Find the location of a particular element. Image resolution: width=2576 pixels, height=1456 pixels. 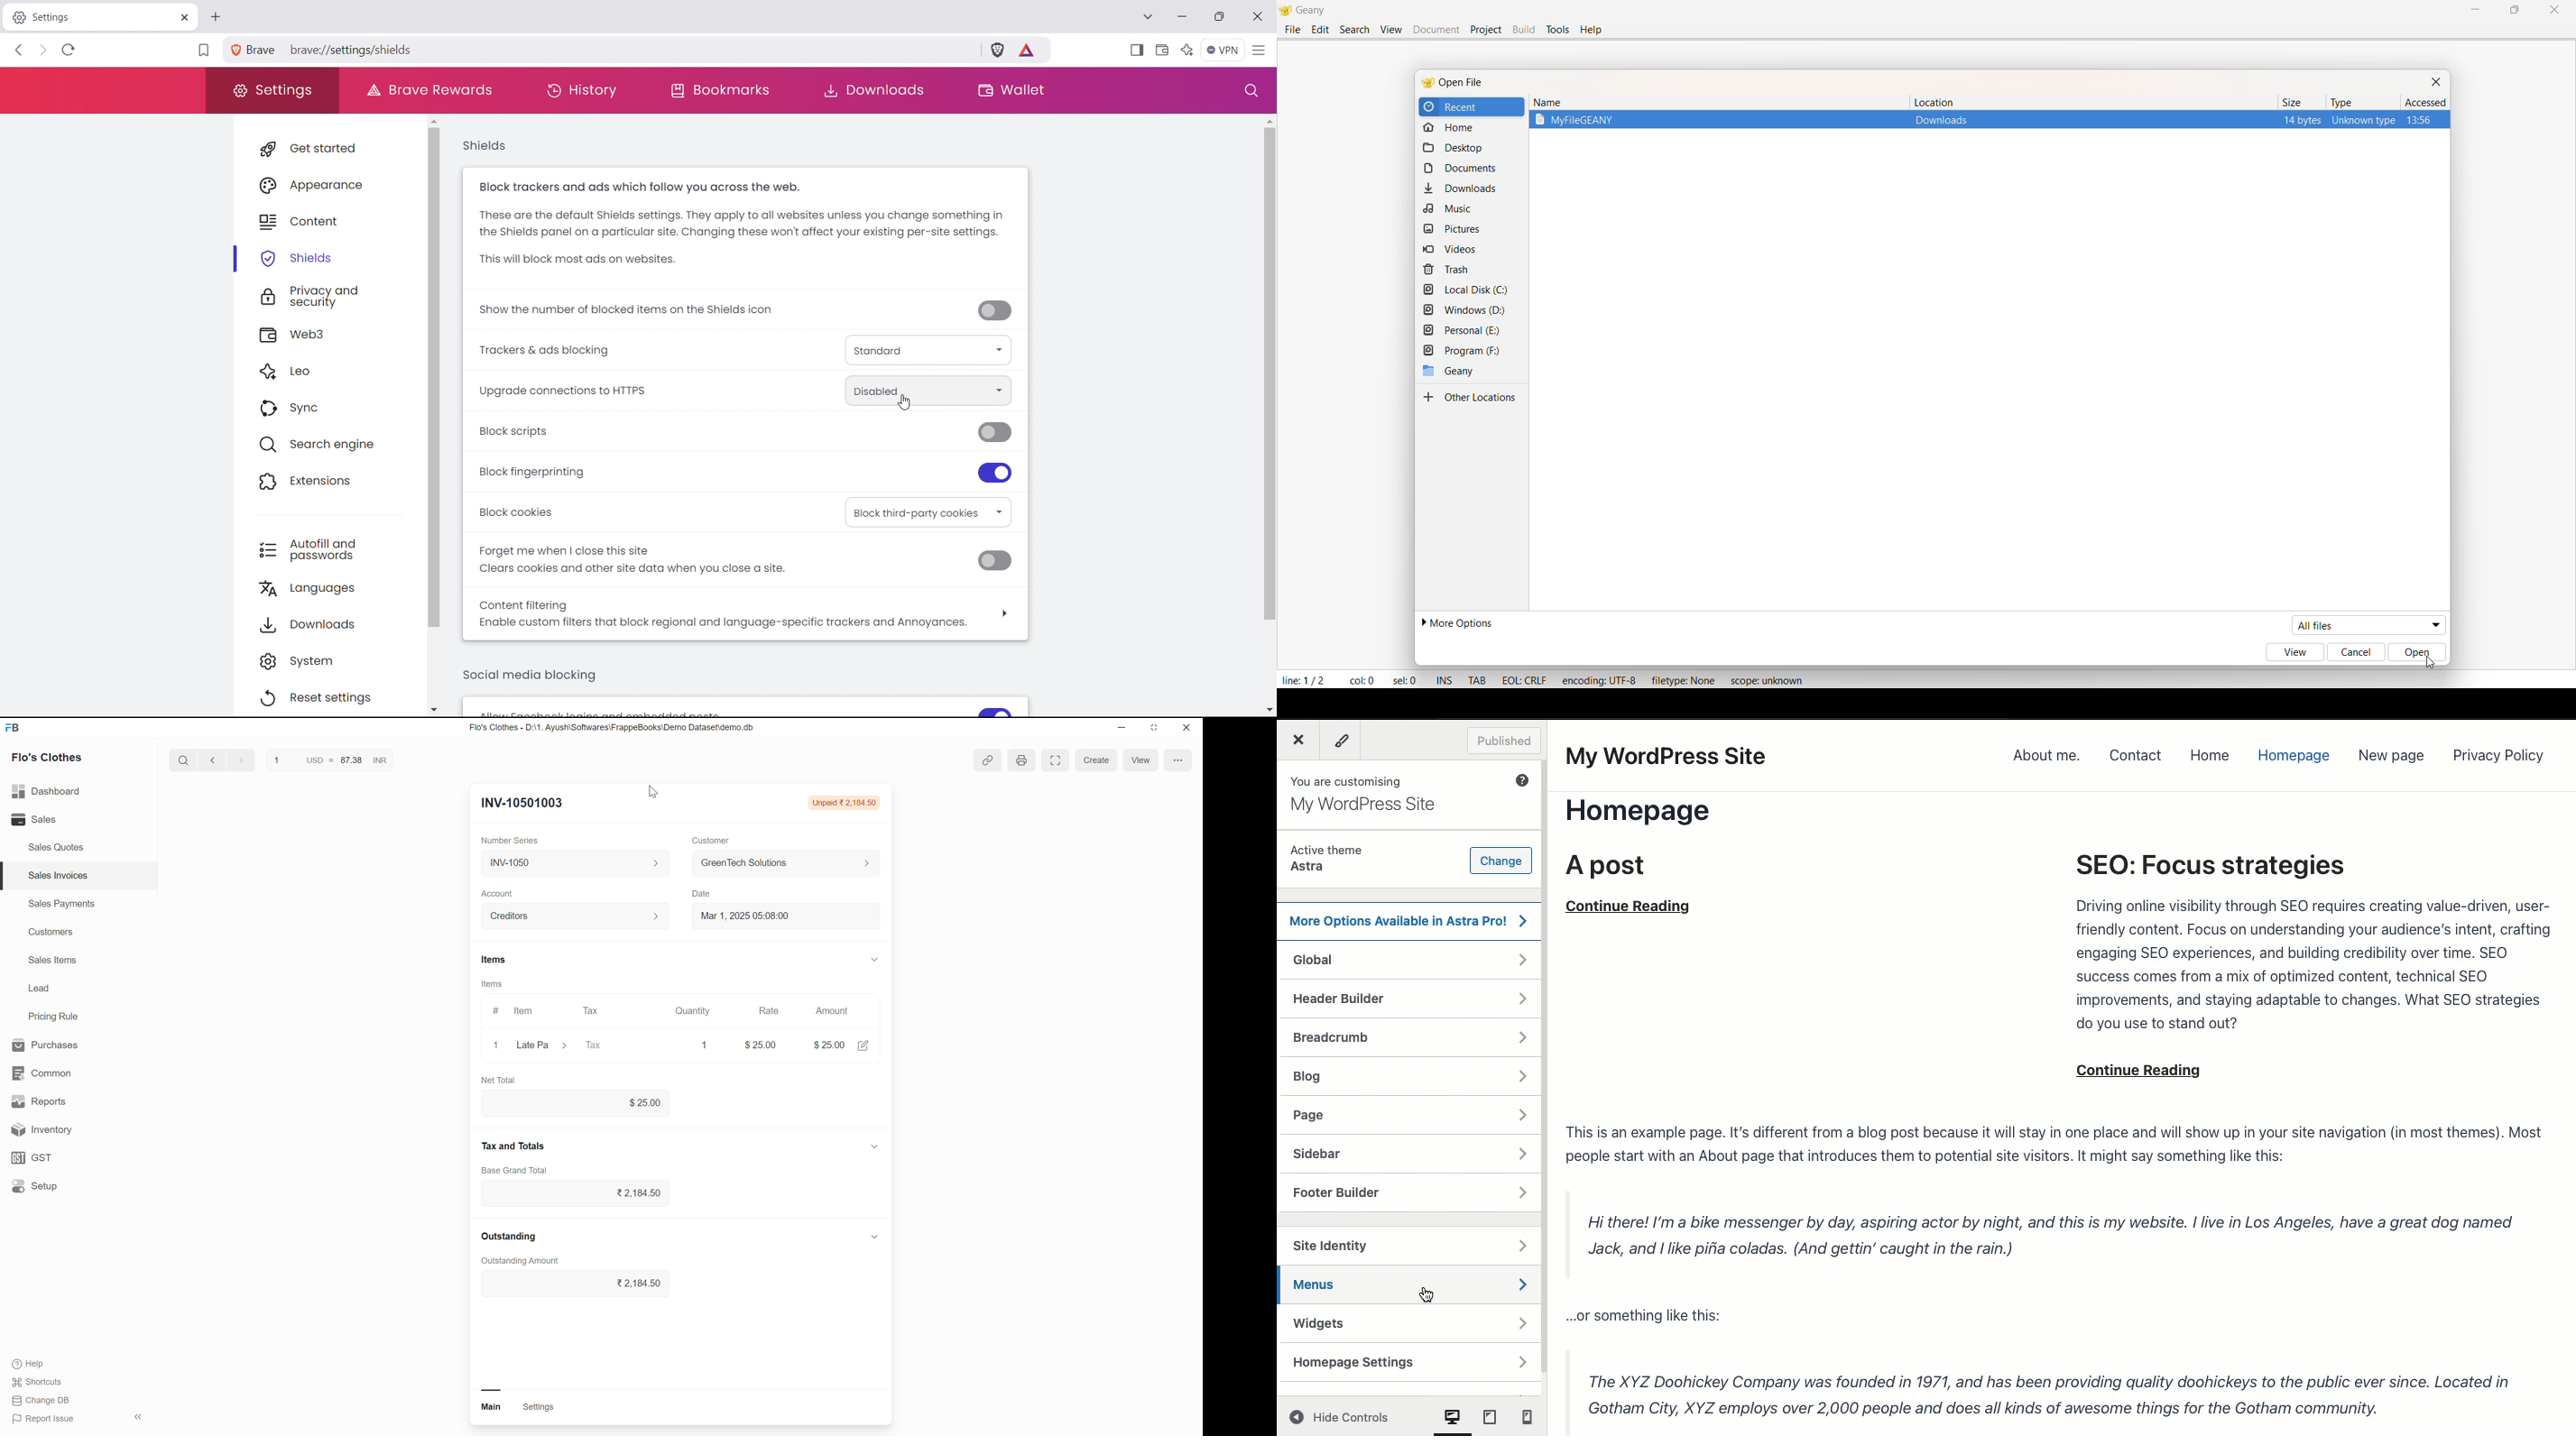

Sales Quotes is located at coordinates (56, 847).